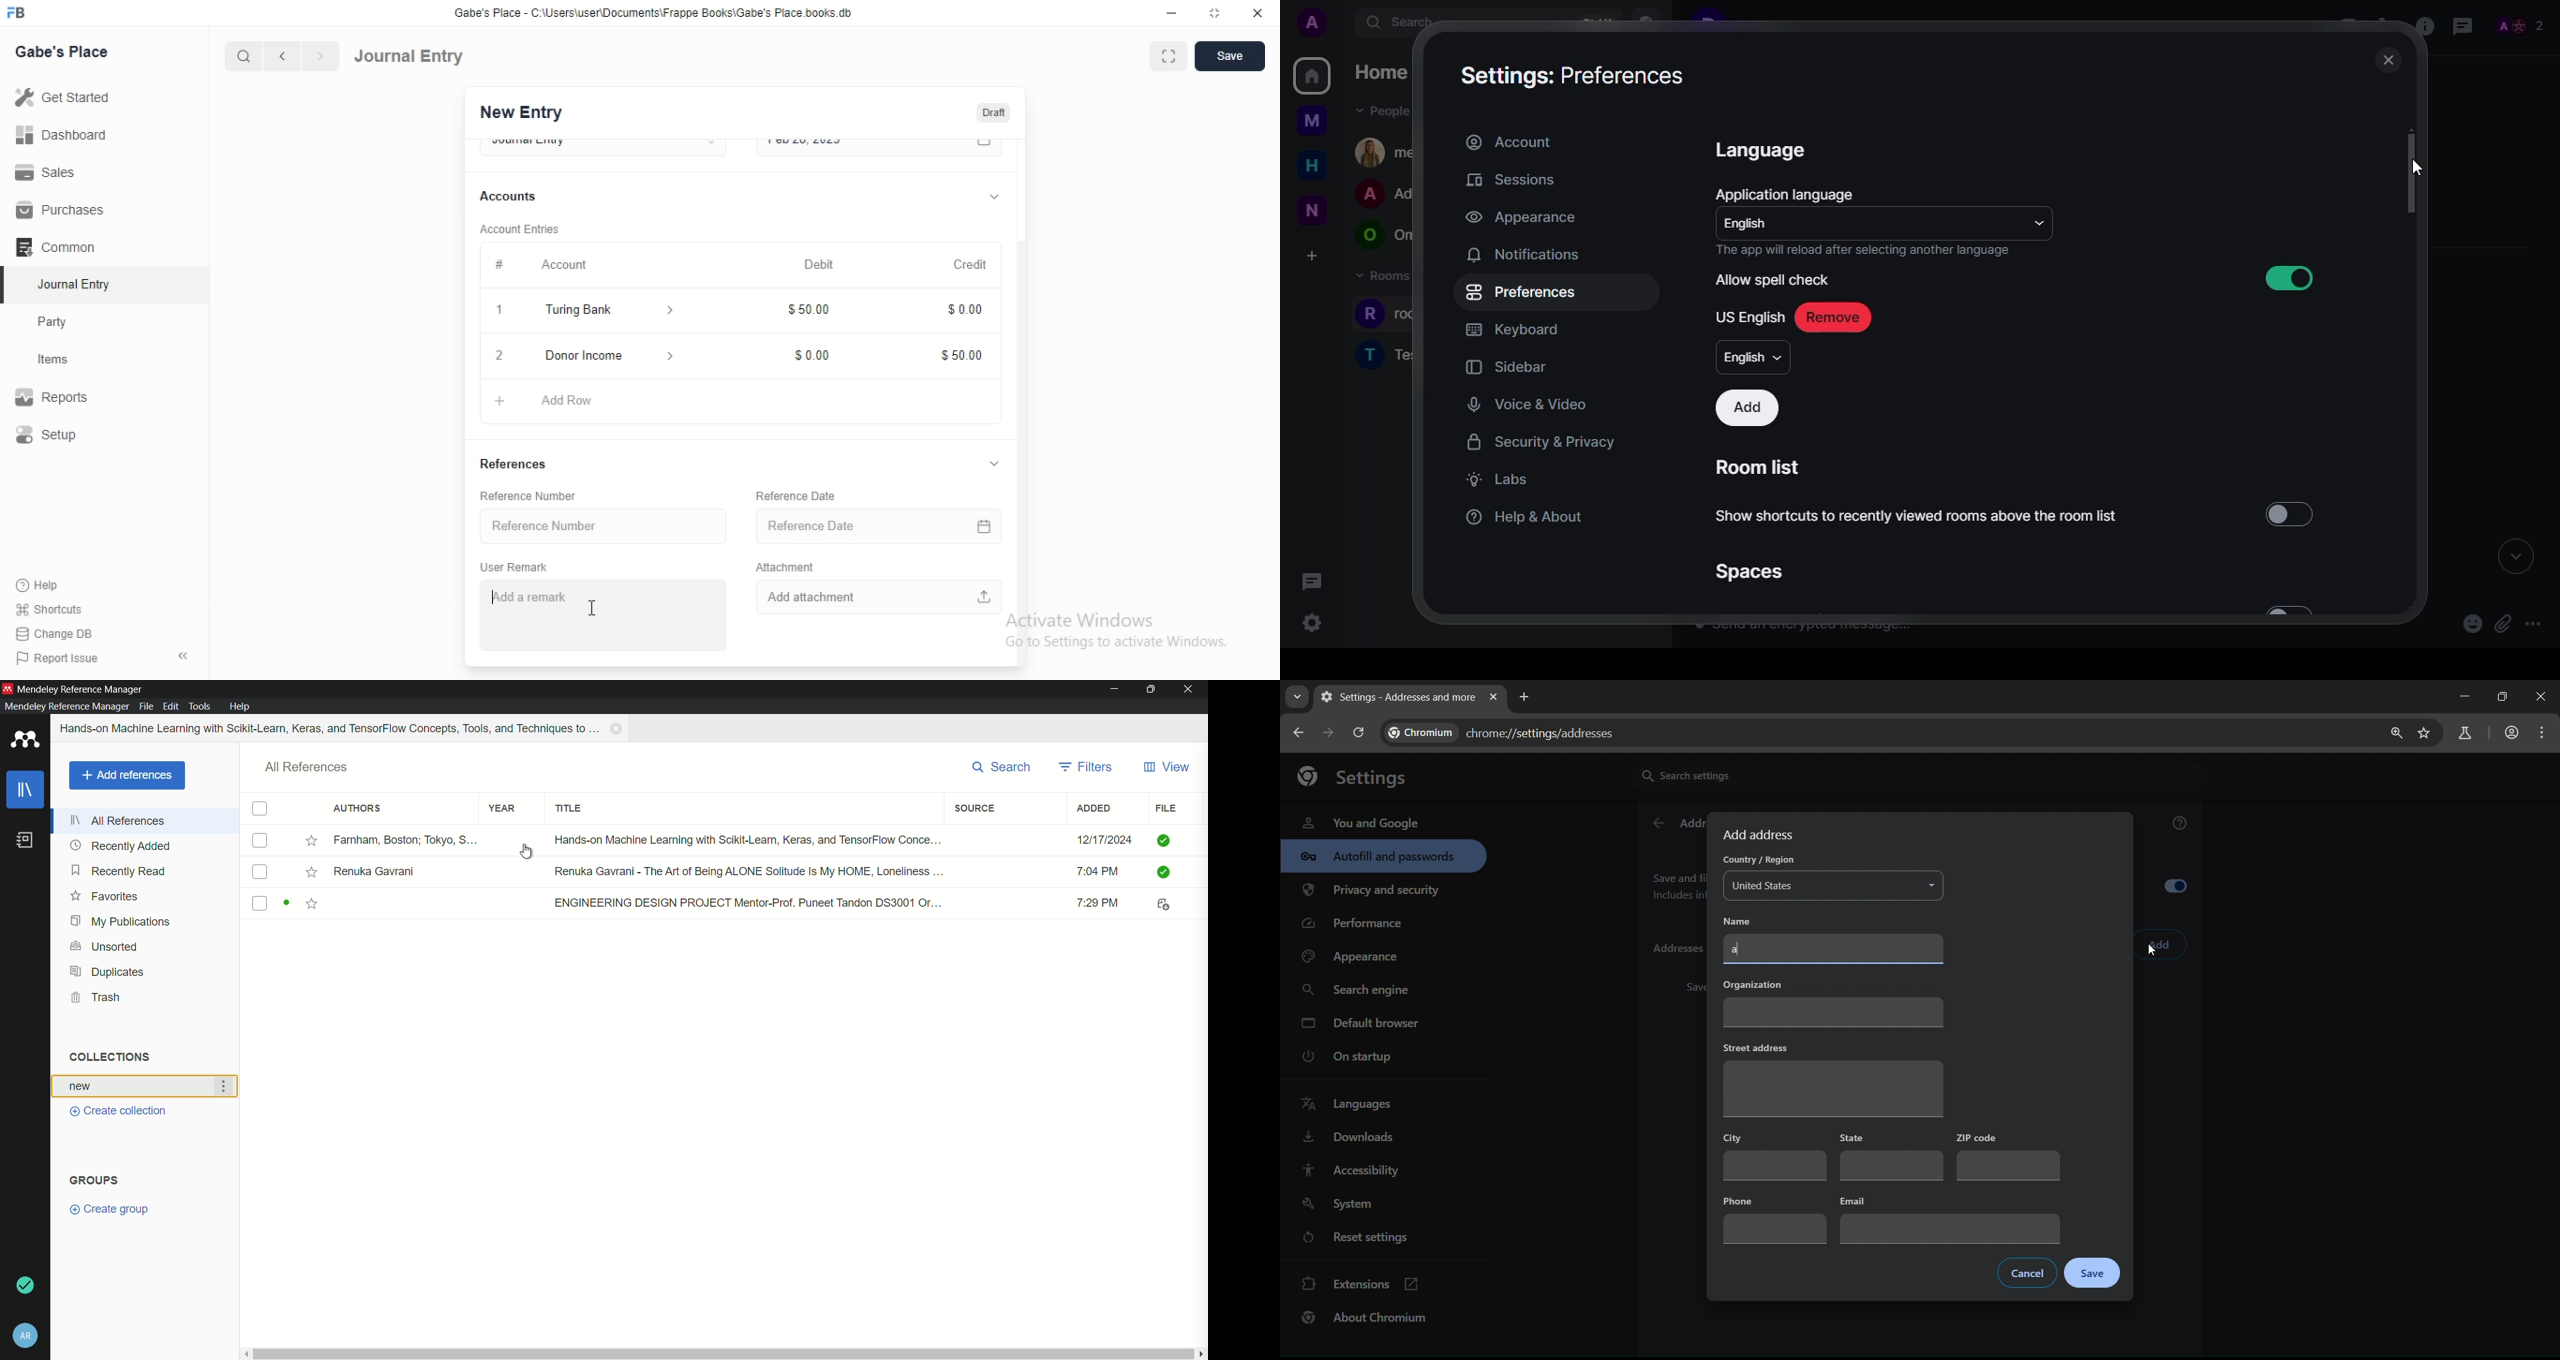 This screenshot has width=2576, height=1372. Describe the element at coordinates (569, 809) in the screenshot. I see `title` at that location.